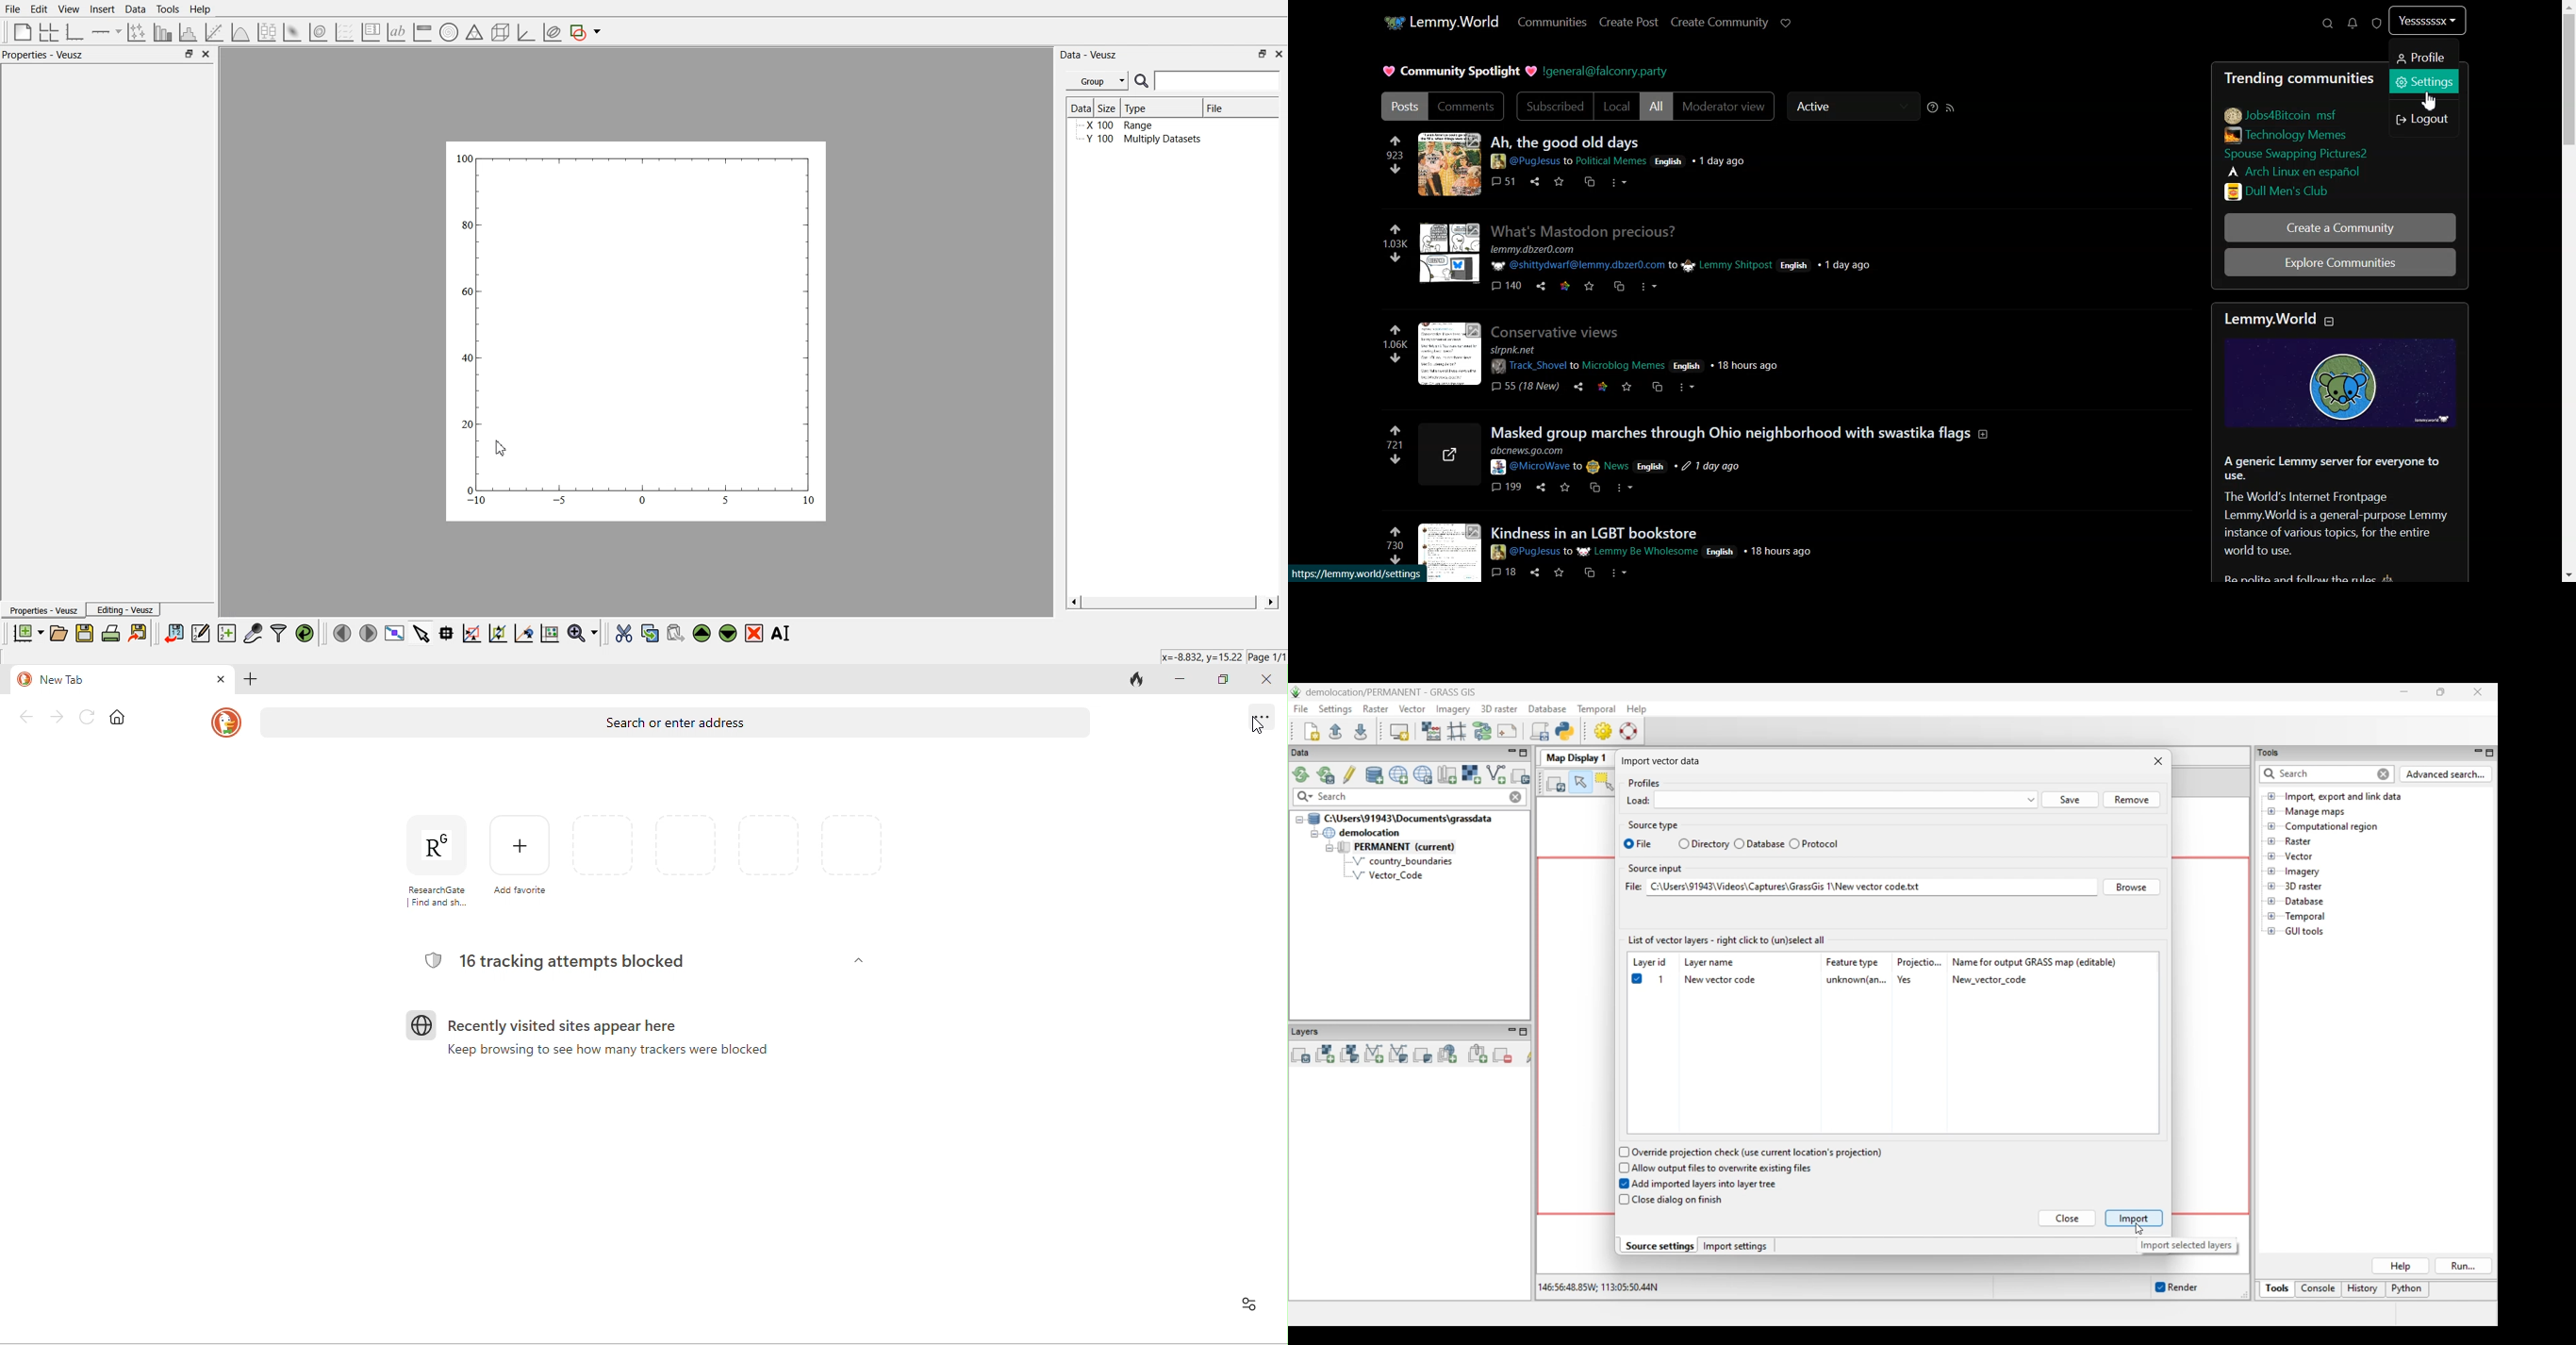 This screenshot has height=1372, width=2576. What do you see at coordinates (1396, 345) in the screenshot?
I see `numbers` at bounding box center [1396, 345].